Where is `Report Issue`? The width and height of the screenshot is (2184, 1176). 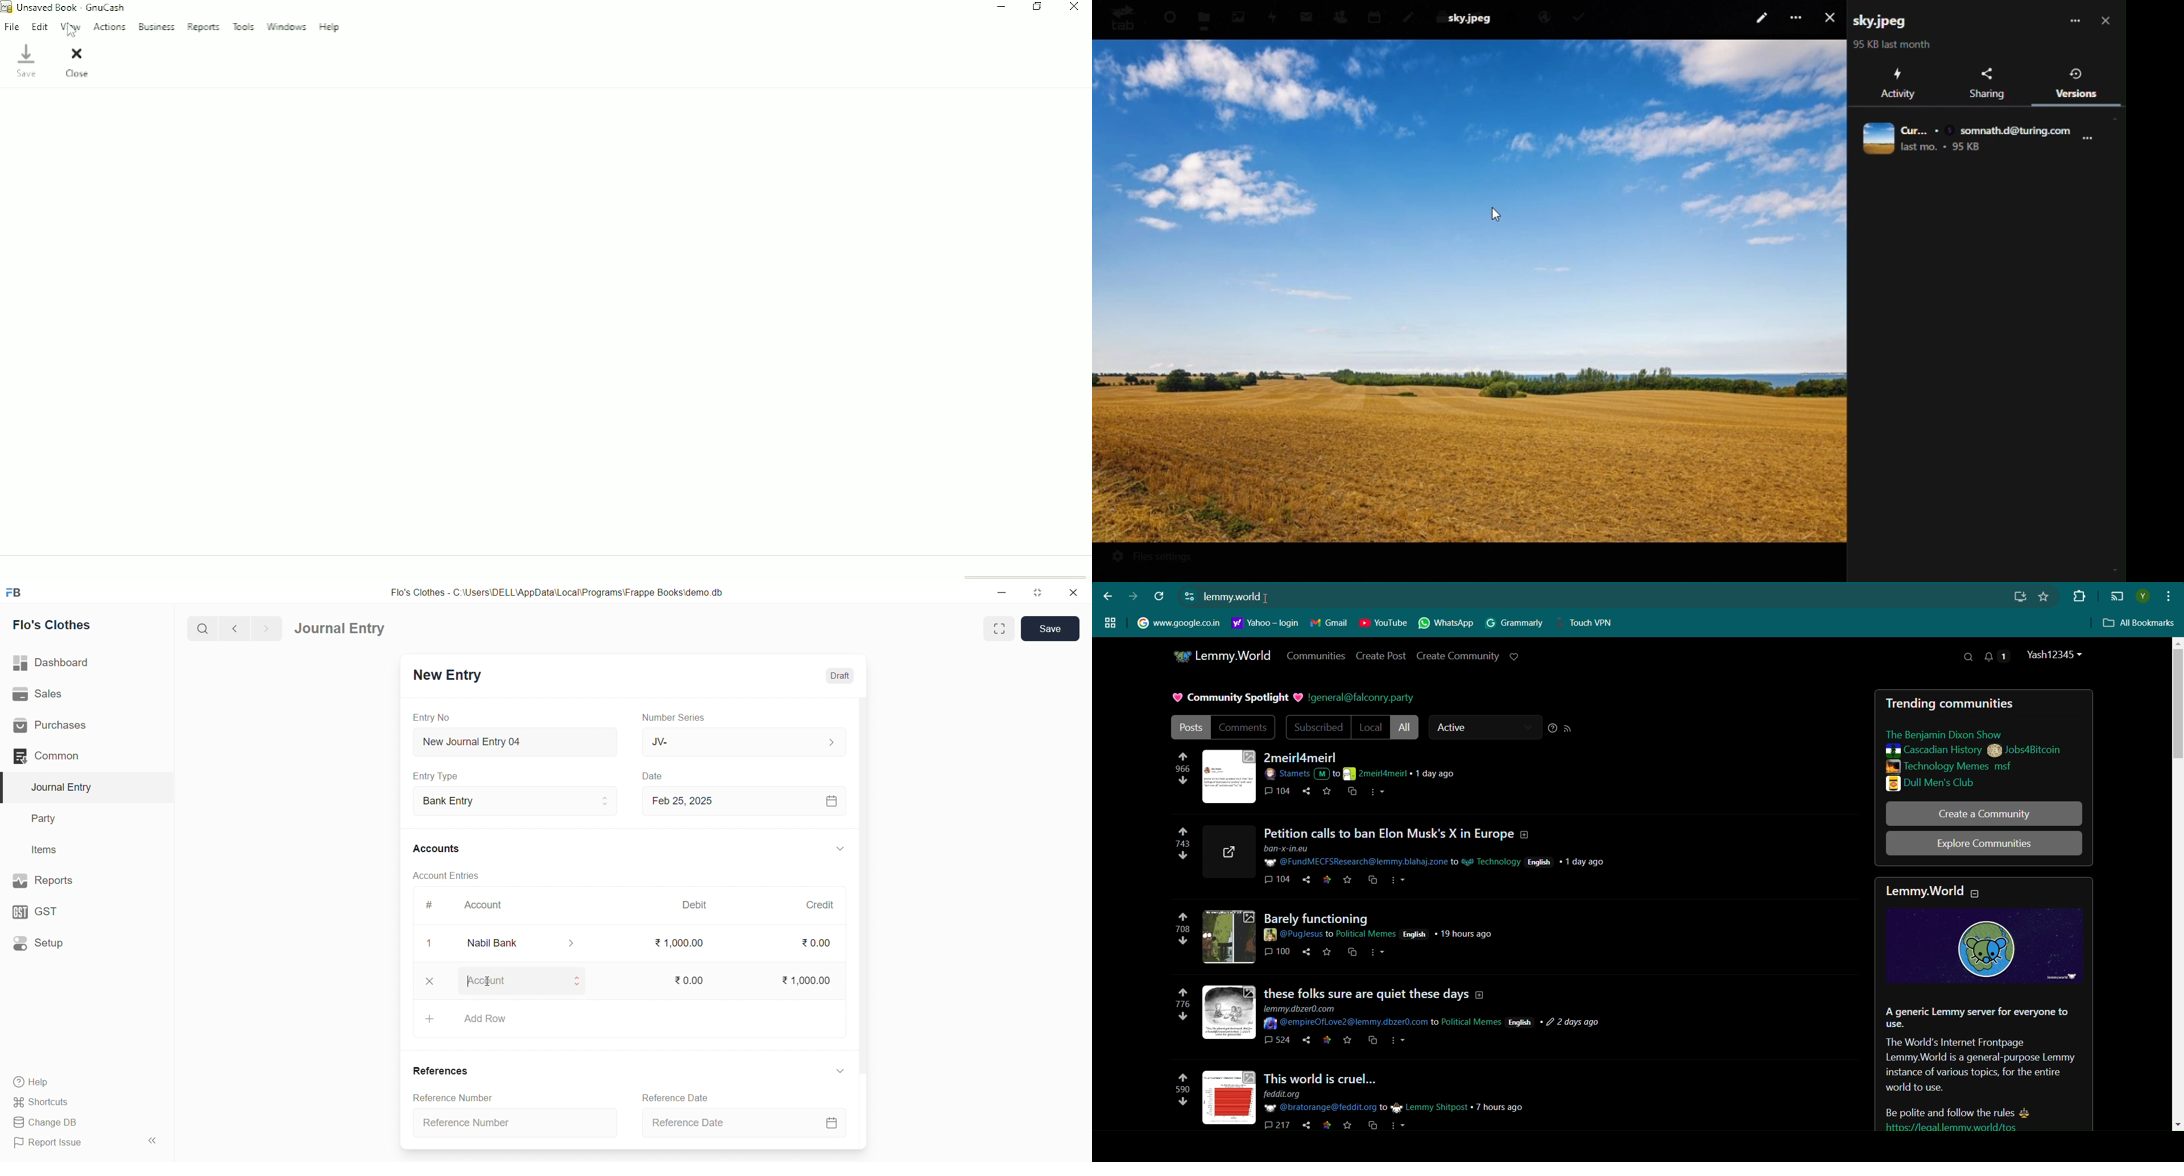 Report Issue is located at coordinates (71, 1143).